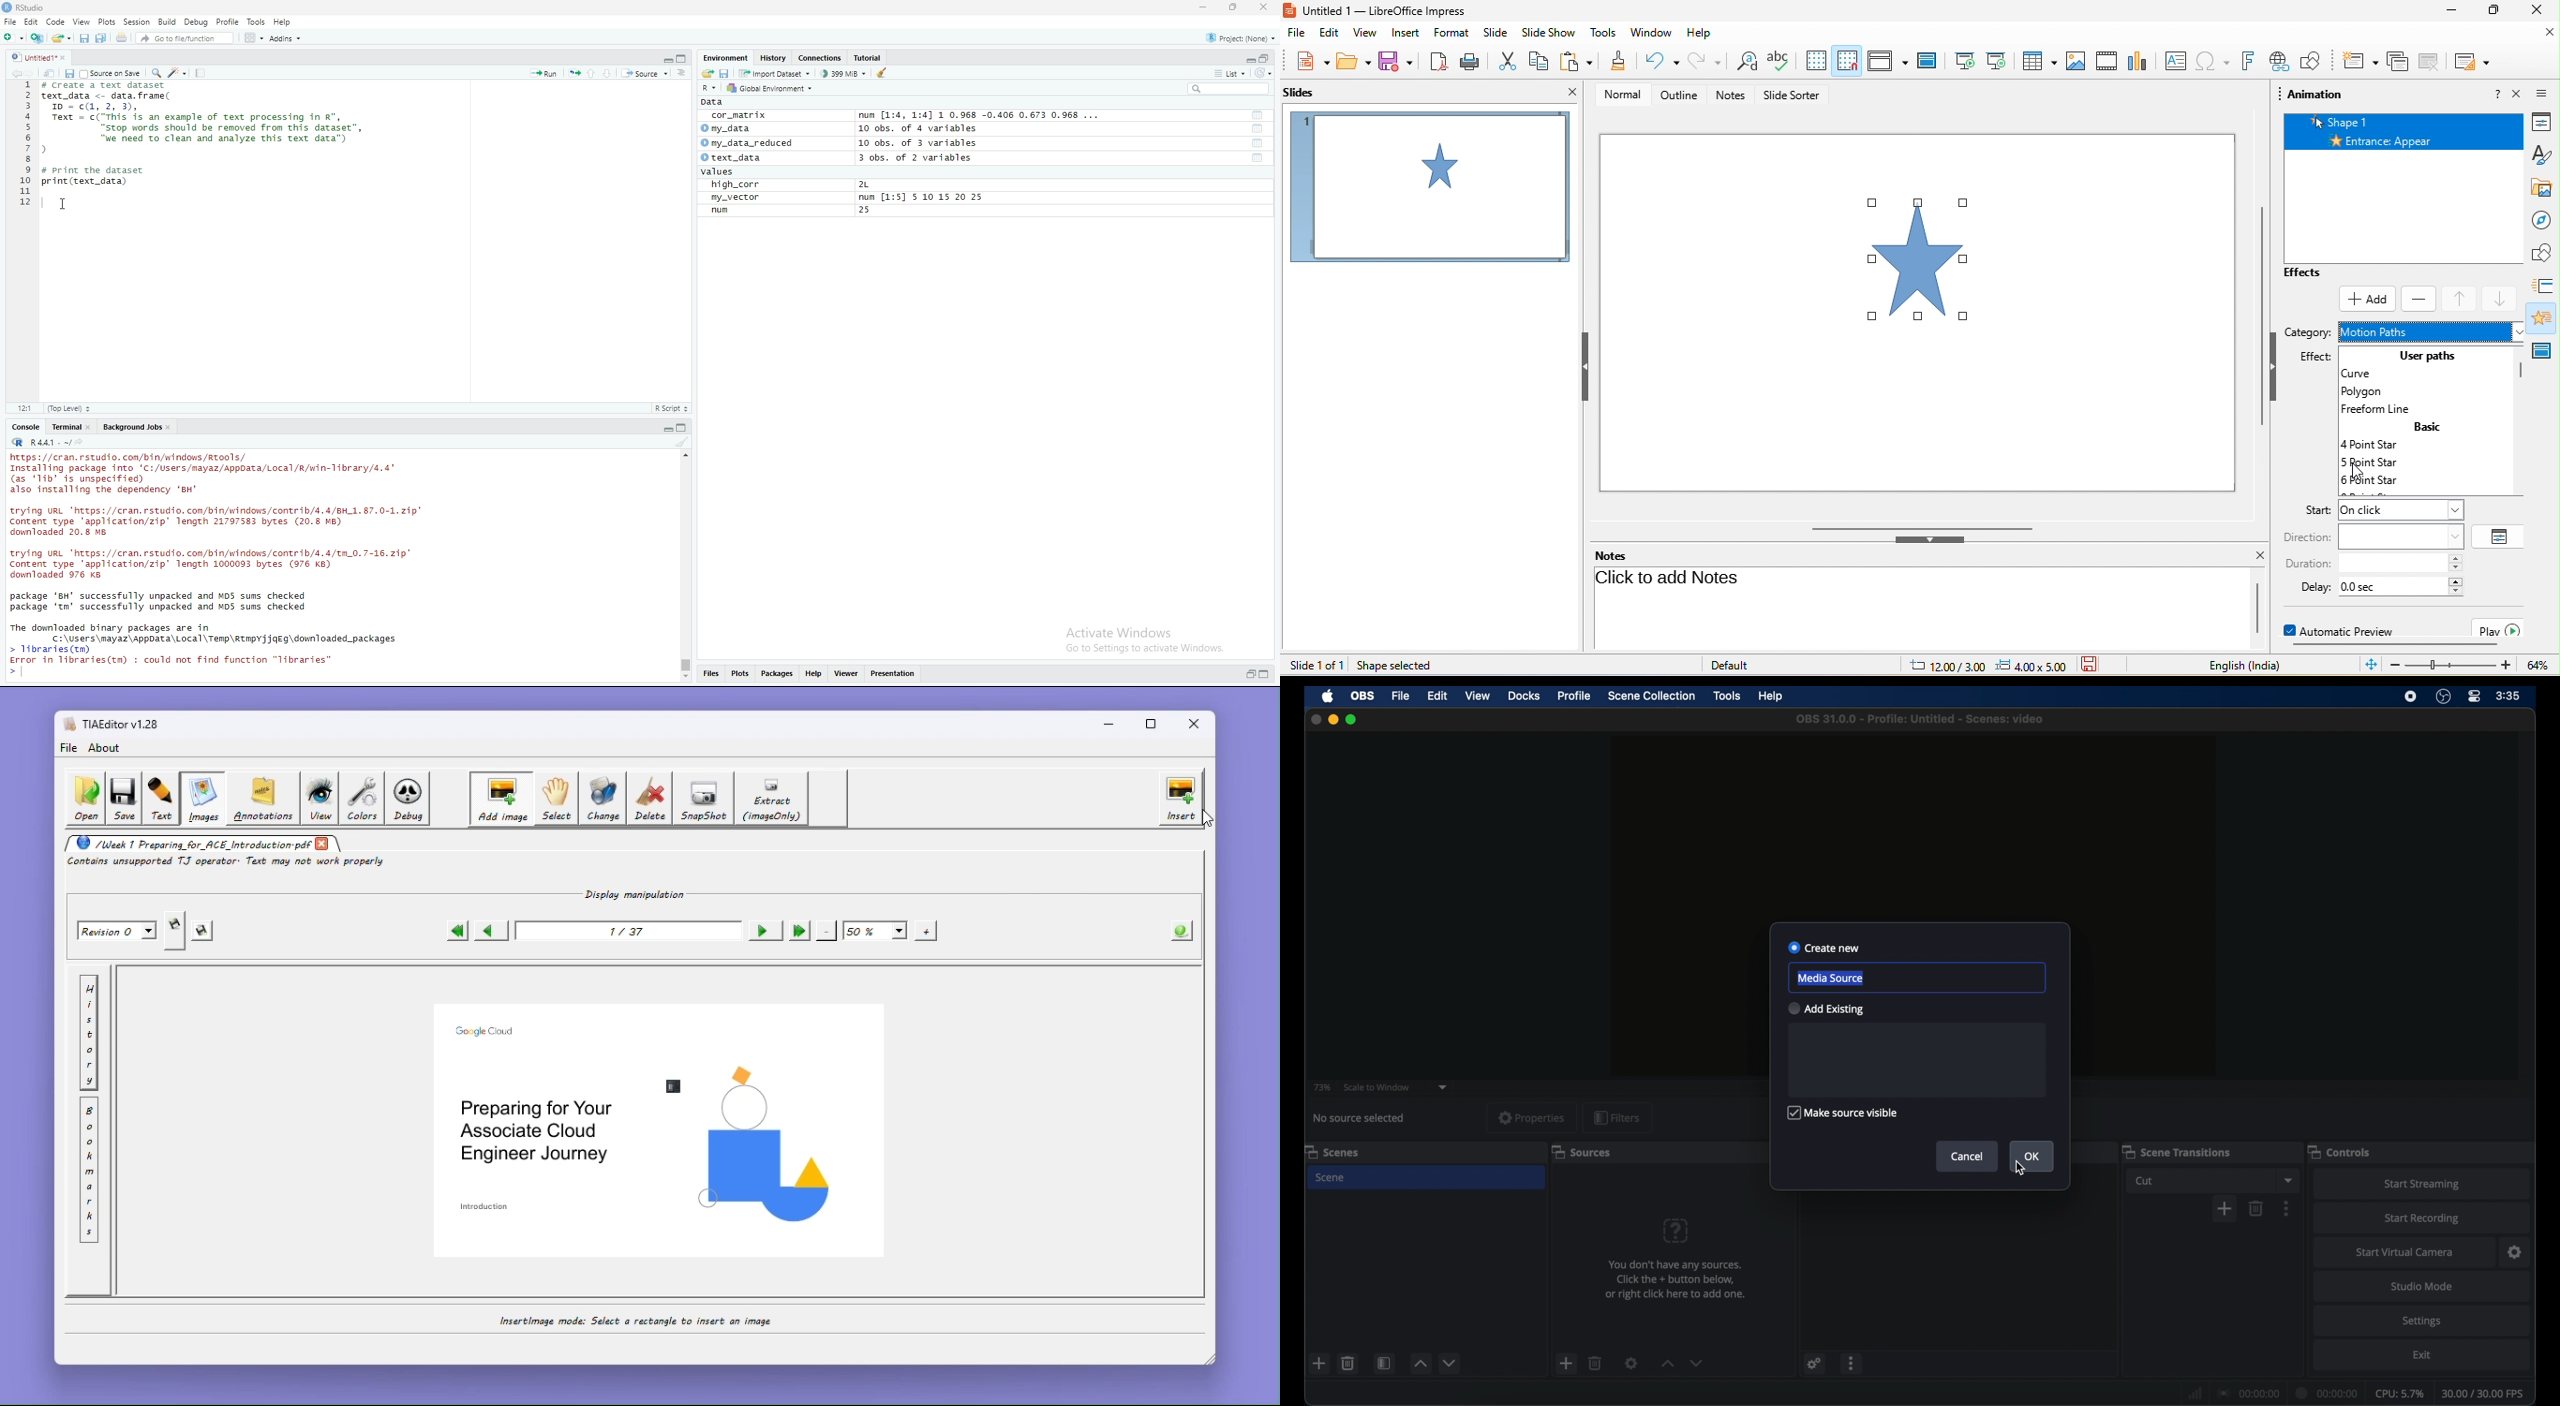 The image size is (2576, 1428). Describe the element at coordinates (683, 60) in the screenshot. I see `collapse` at that location.